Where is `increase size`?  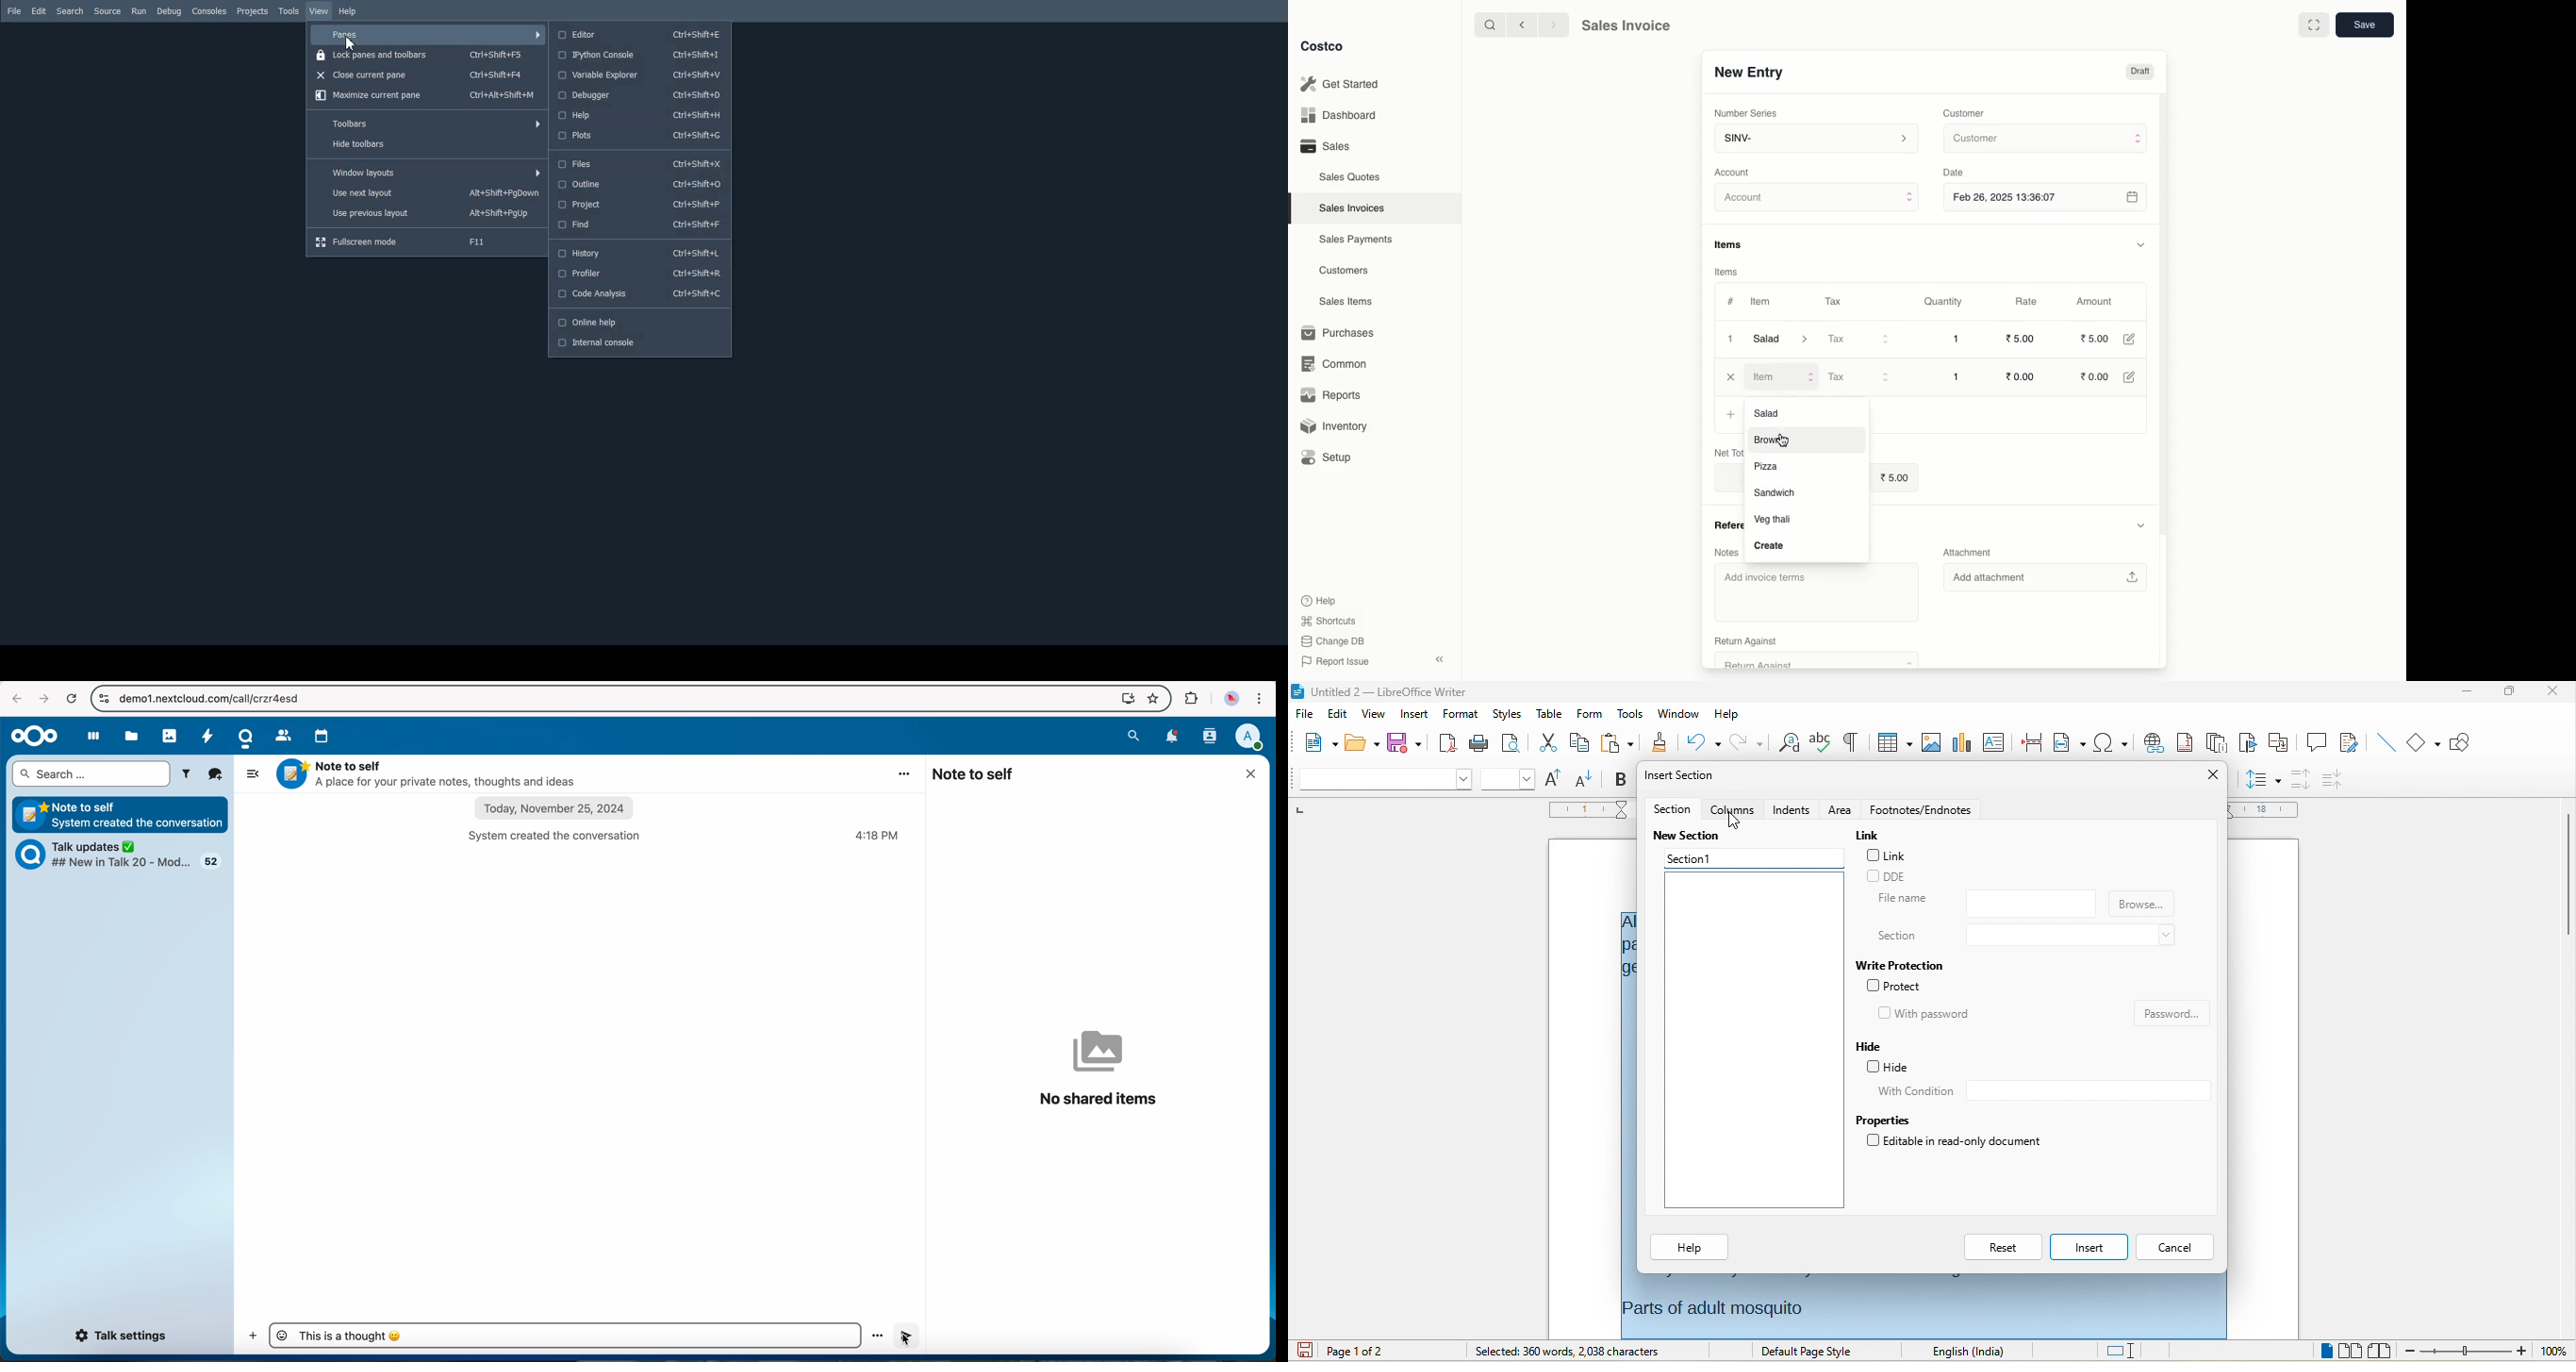 increase size is located at coordinates (1556, 777).